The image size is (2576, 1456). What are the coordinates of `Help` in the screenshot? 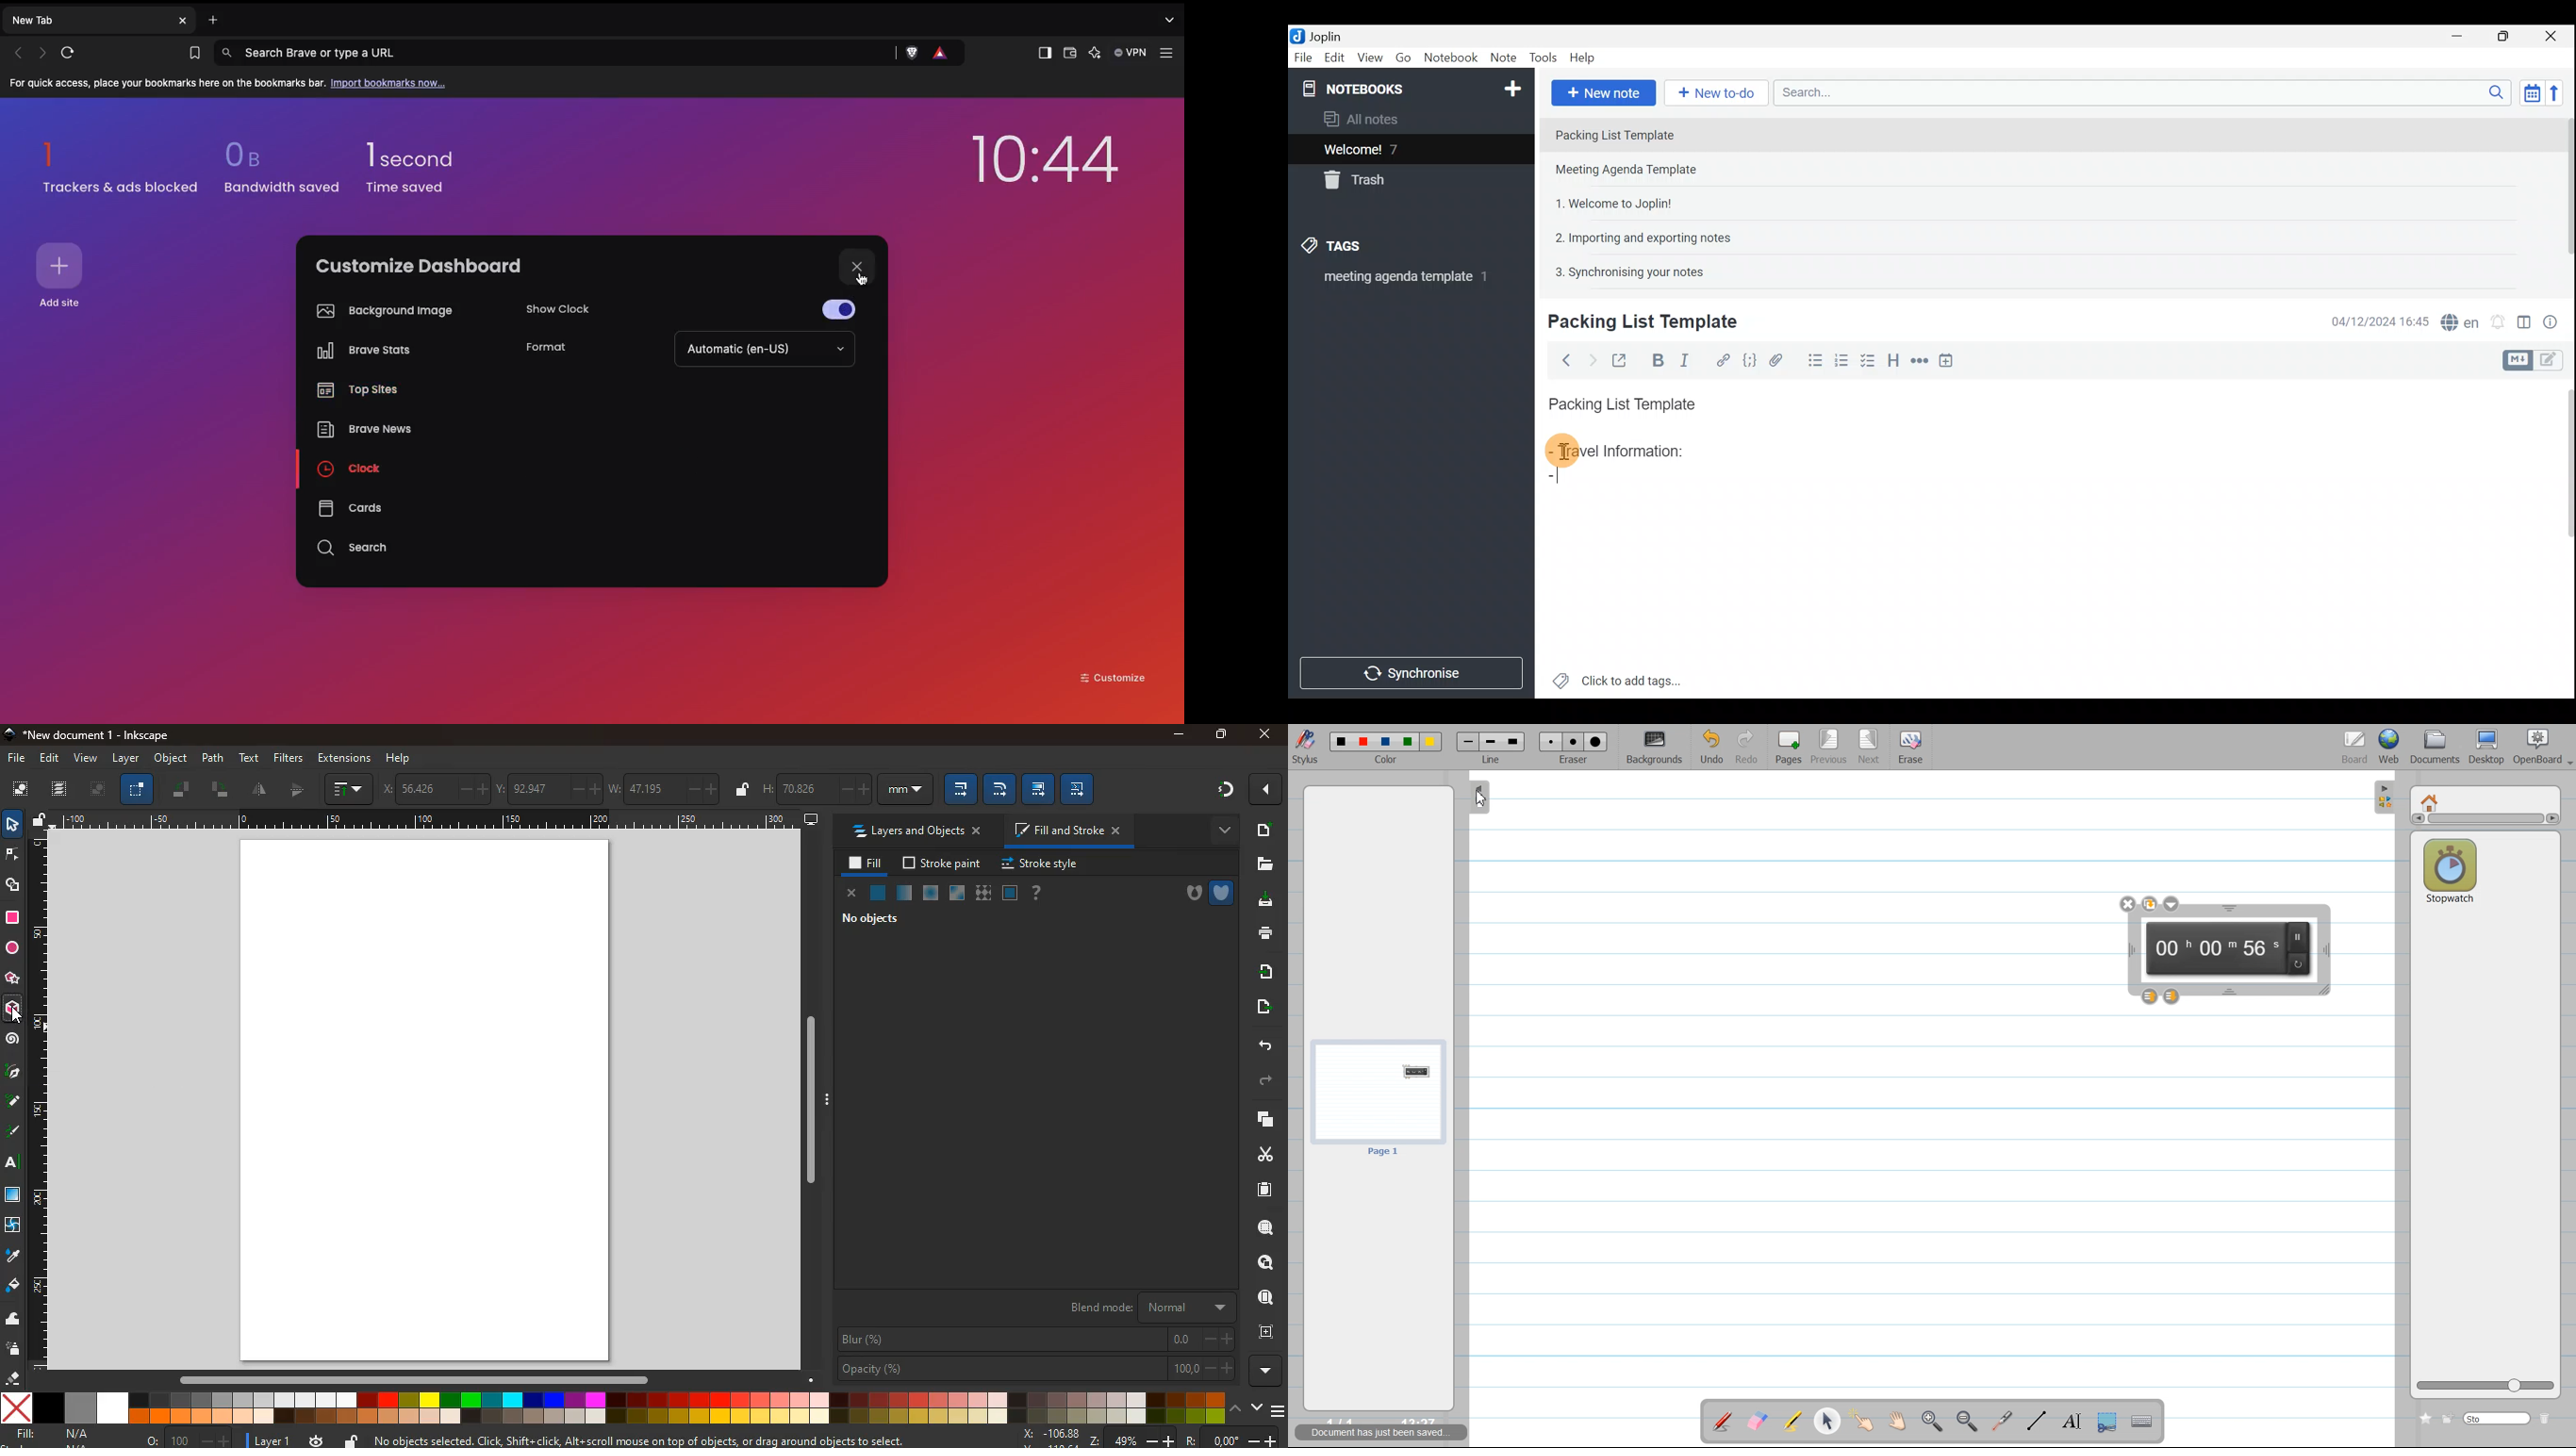 It's located at (1584, 59).